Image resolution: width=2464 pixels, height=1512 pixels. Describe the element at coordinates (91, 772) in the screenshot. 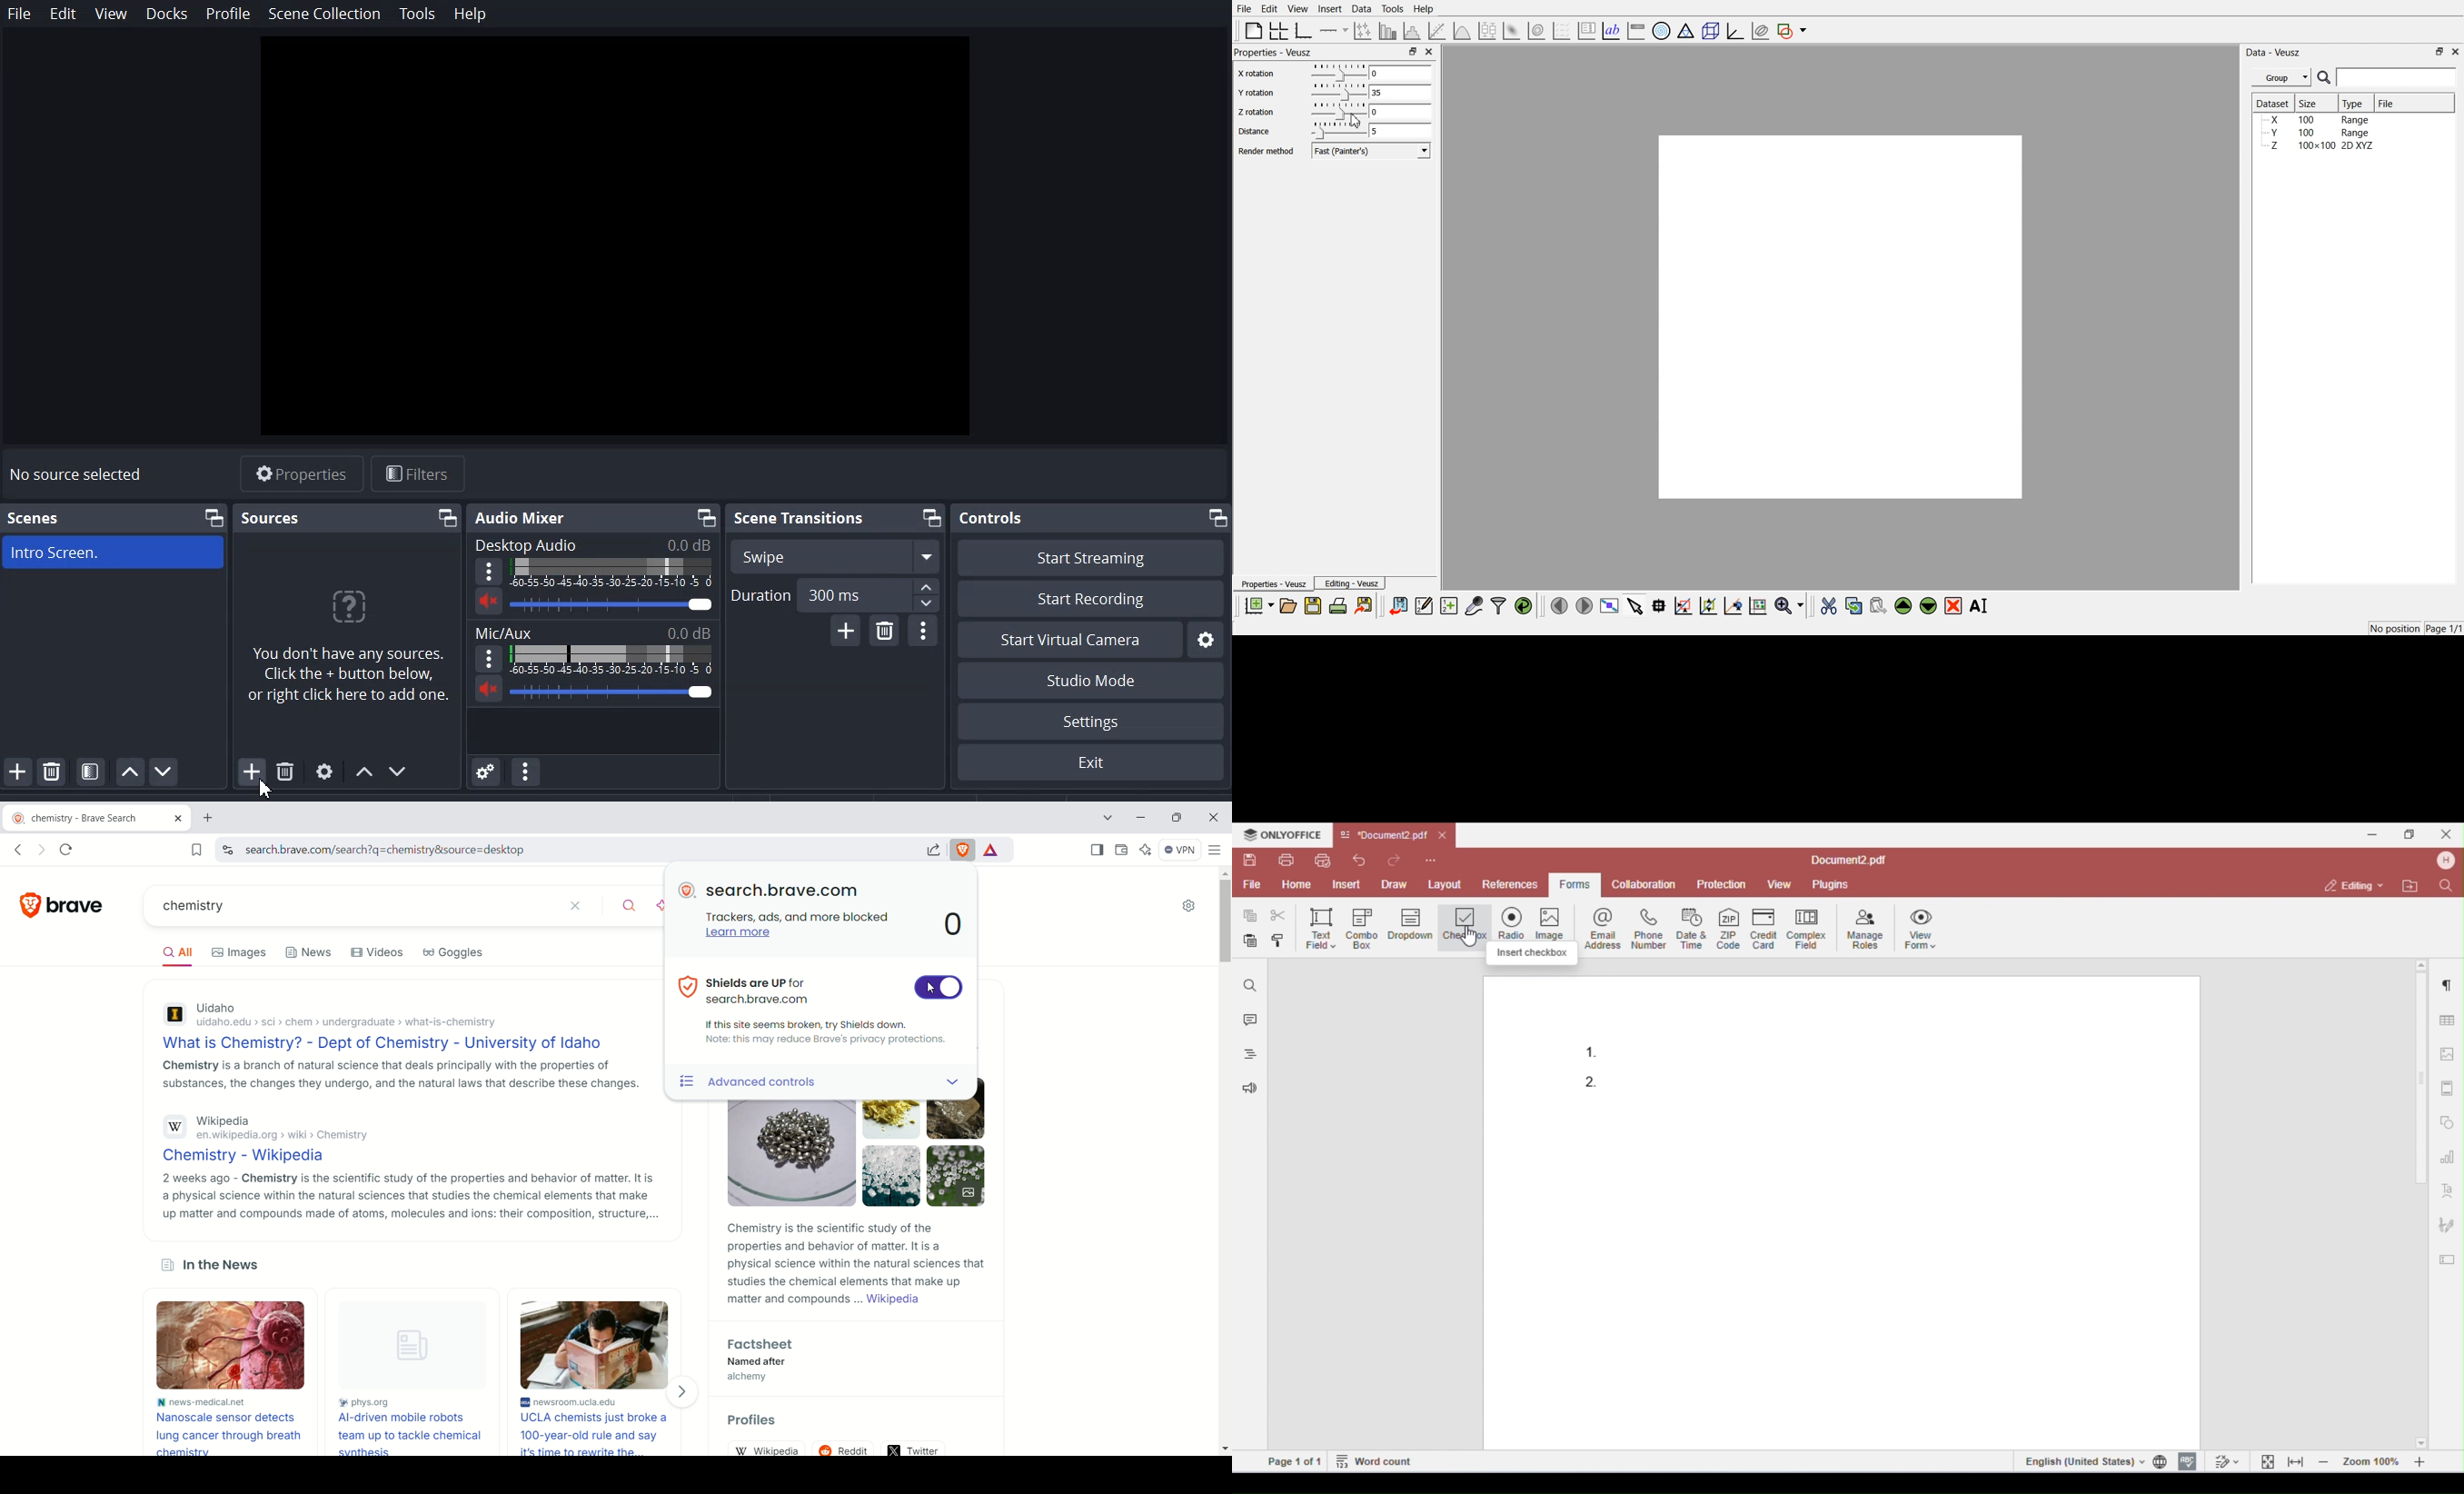

I see `Open scene filter` at that location.